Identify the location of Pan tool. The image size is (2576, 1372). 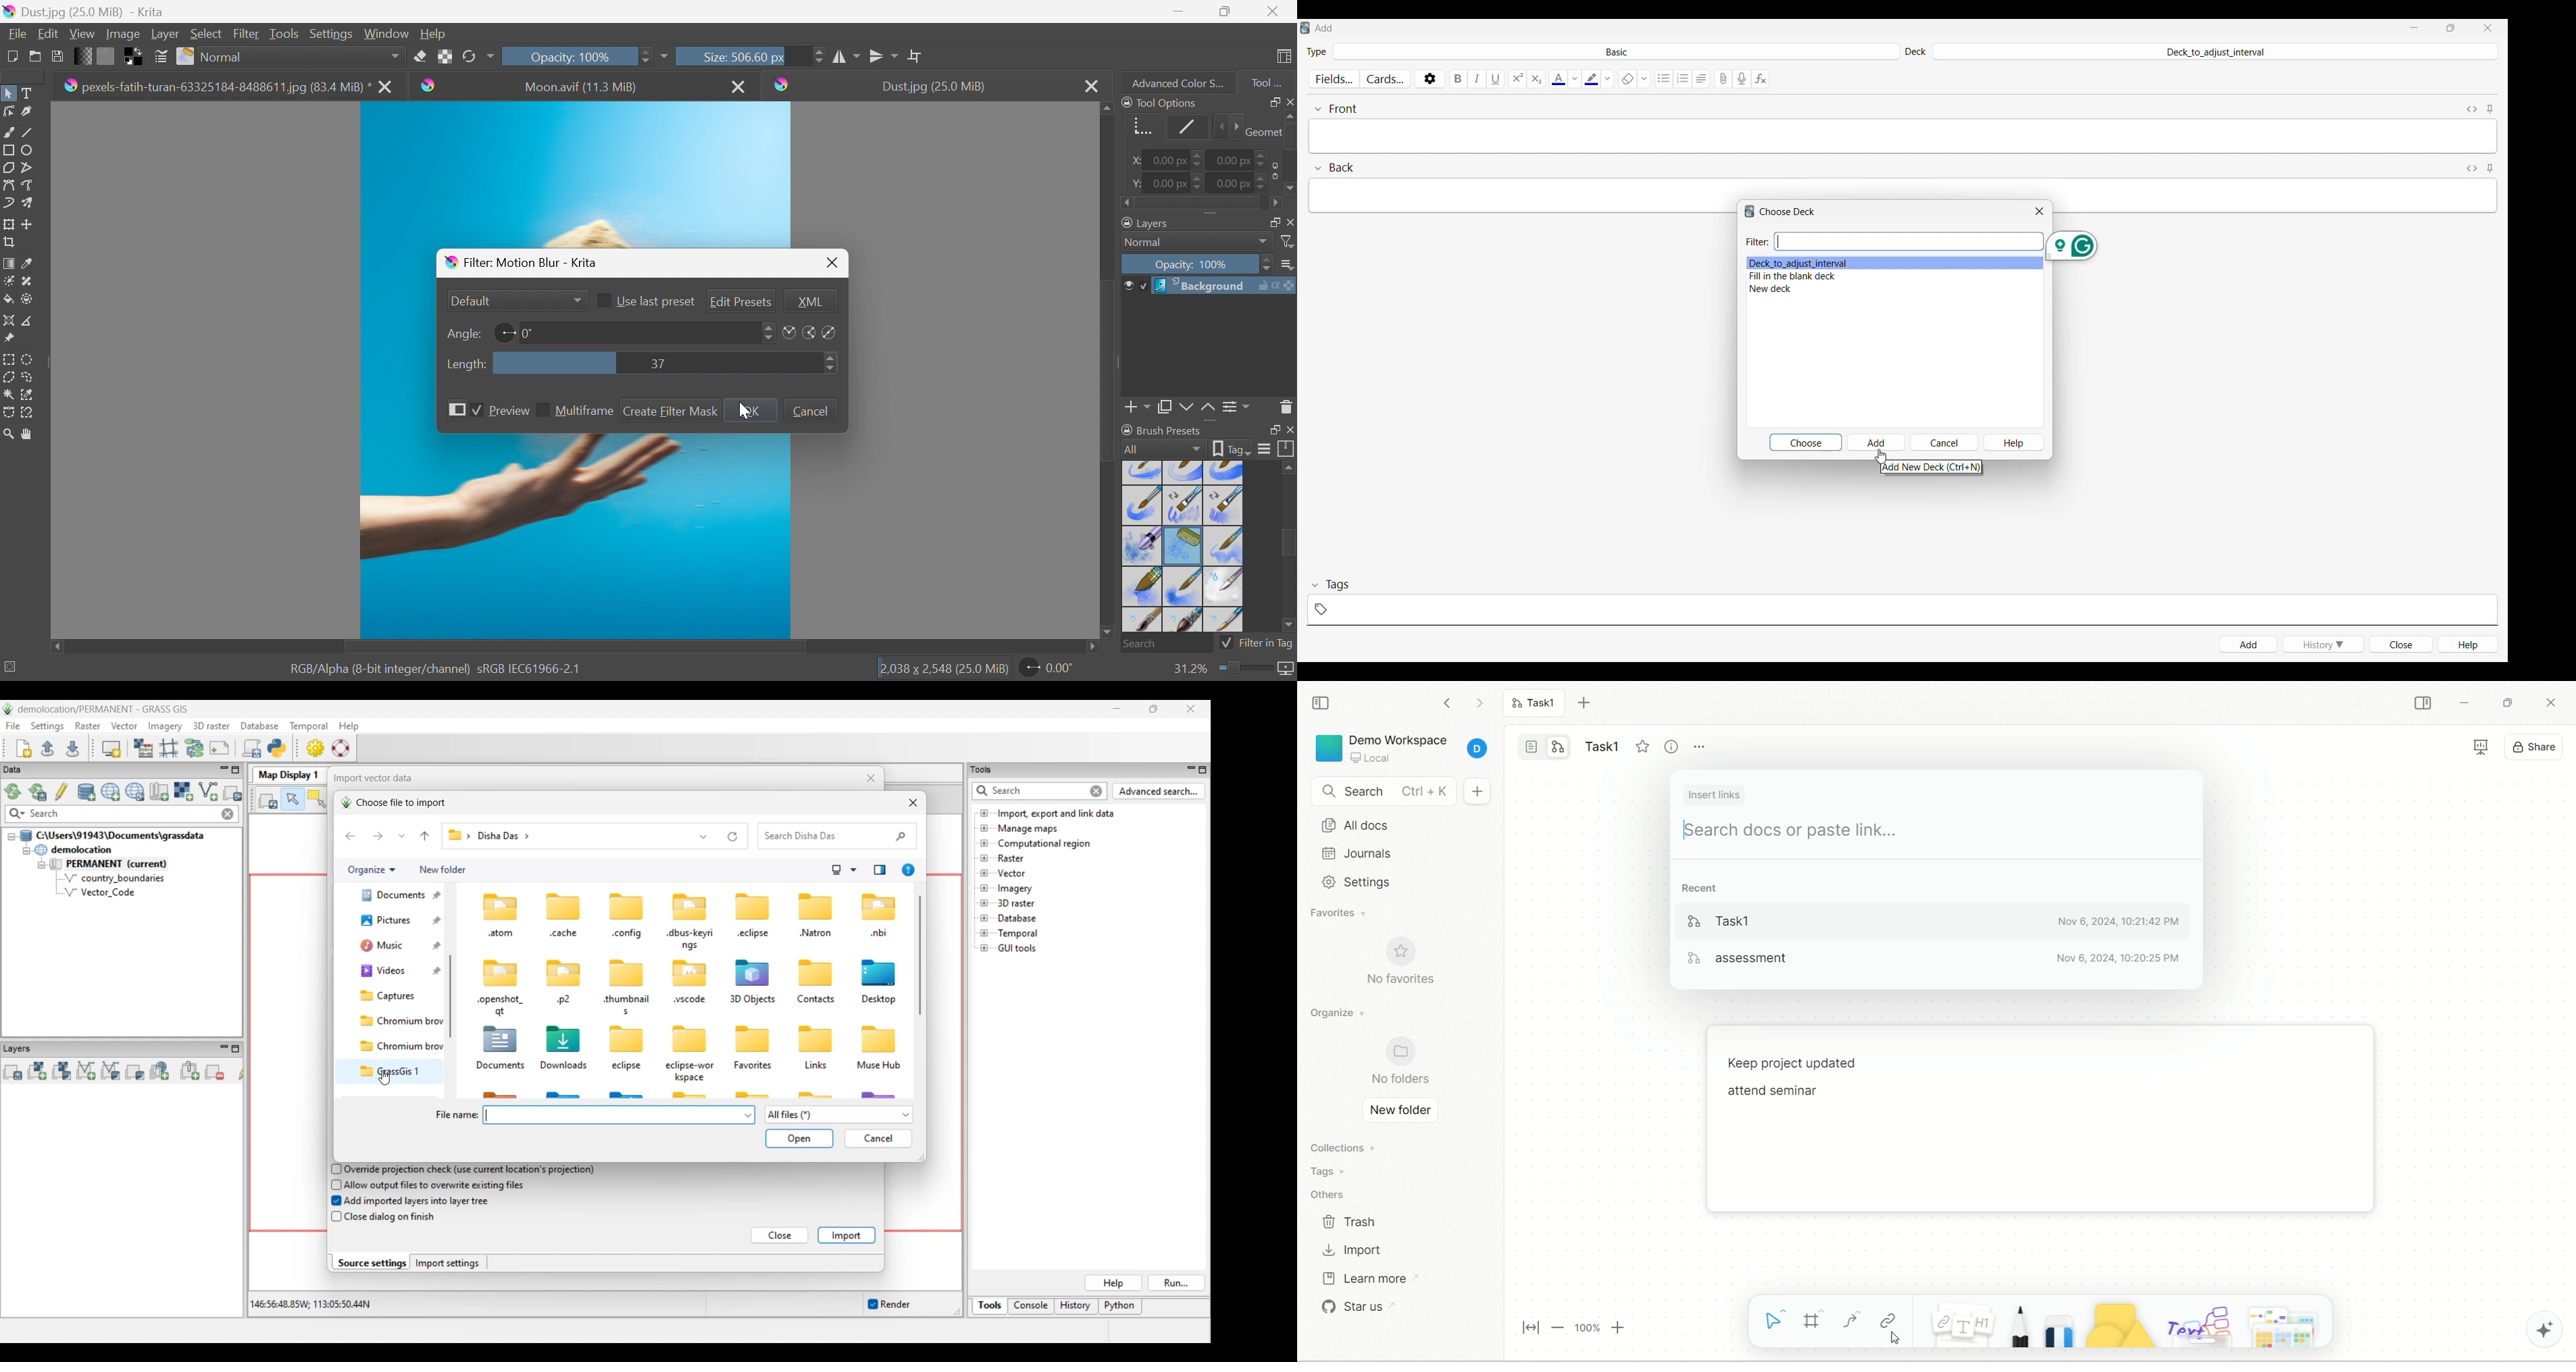
(28, 434).